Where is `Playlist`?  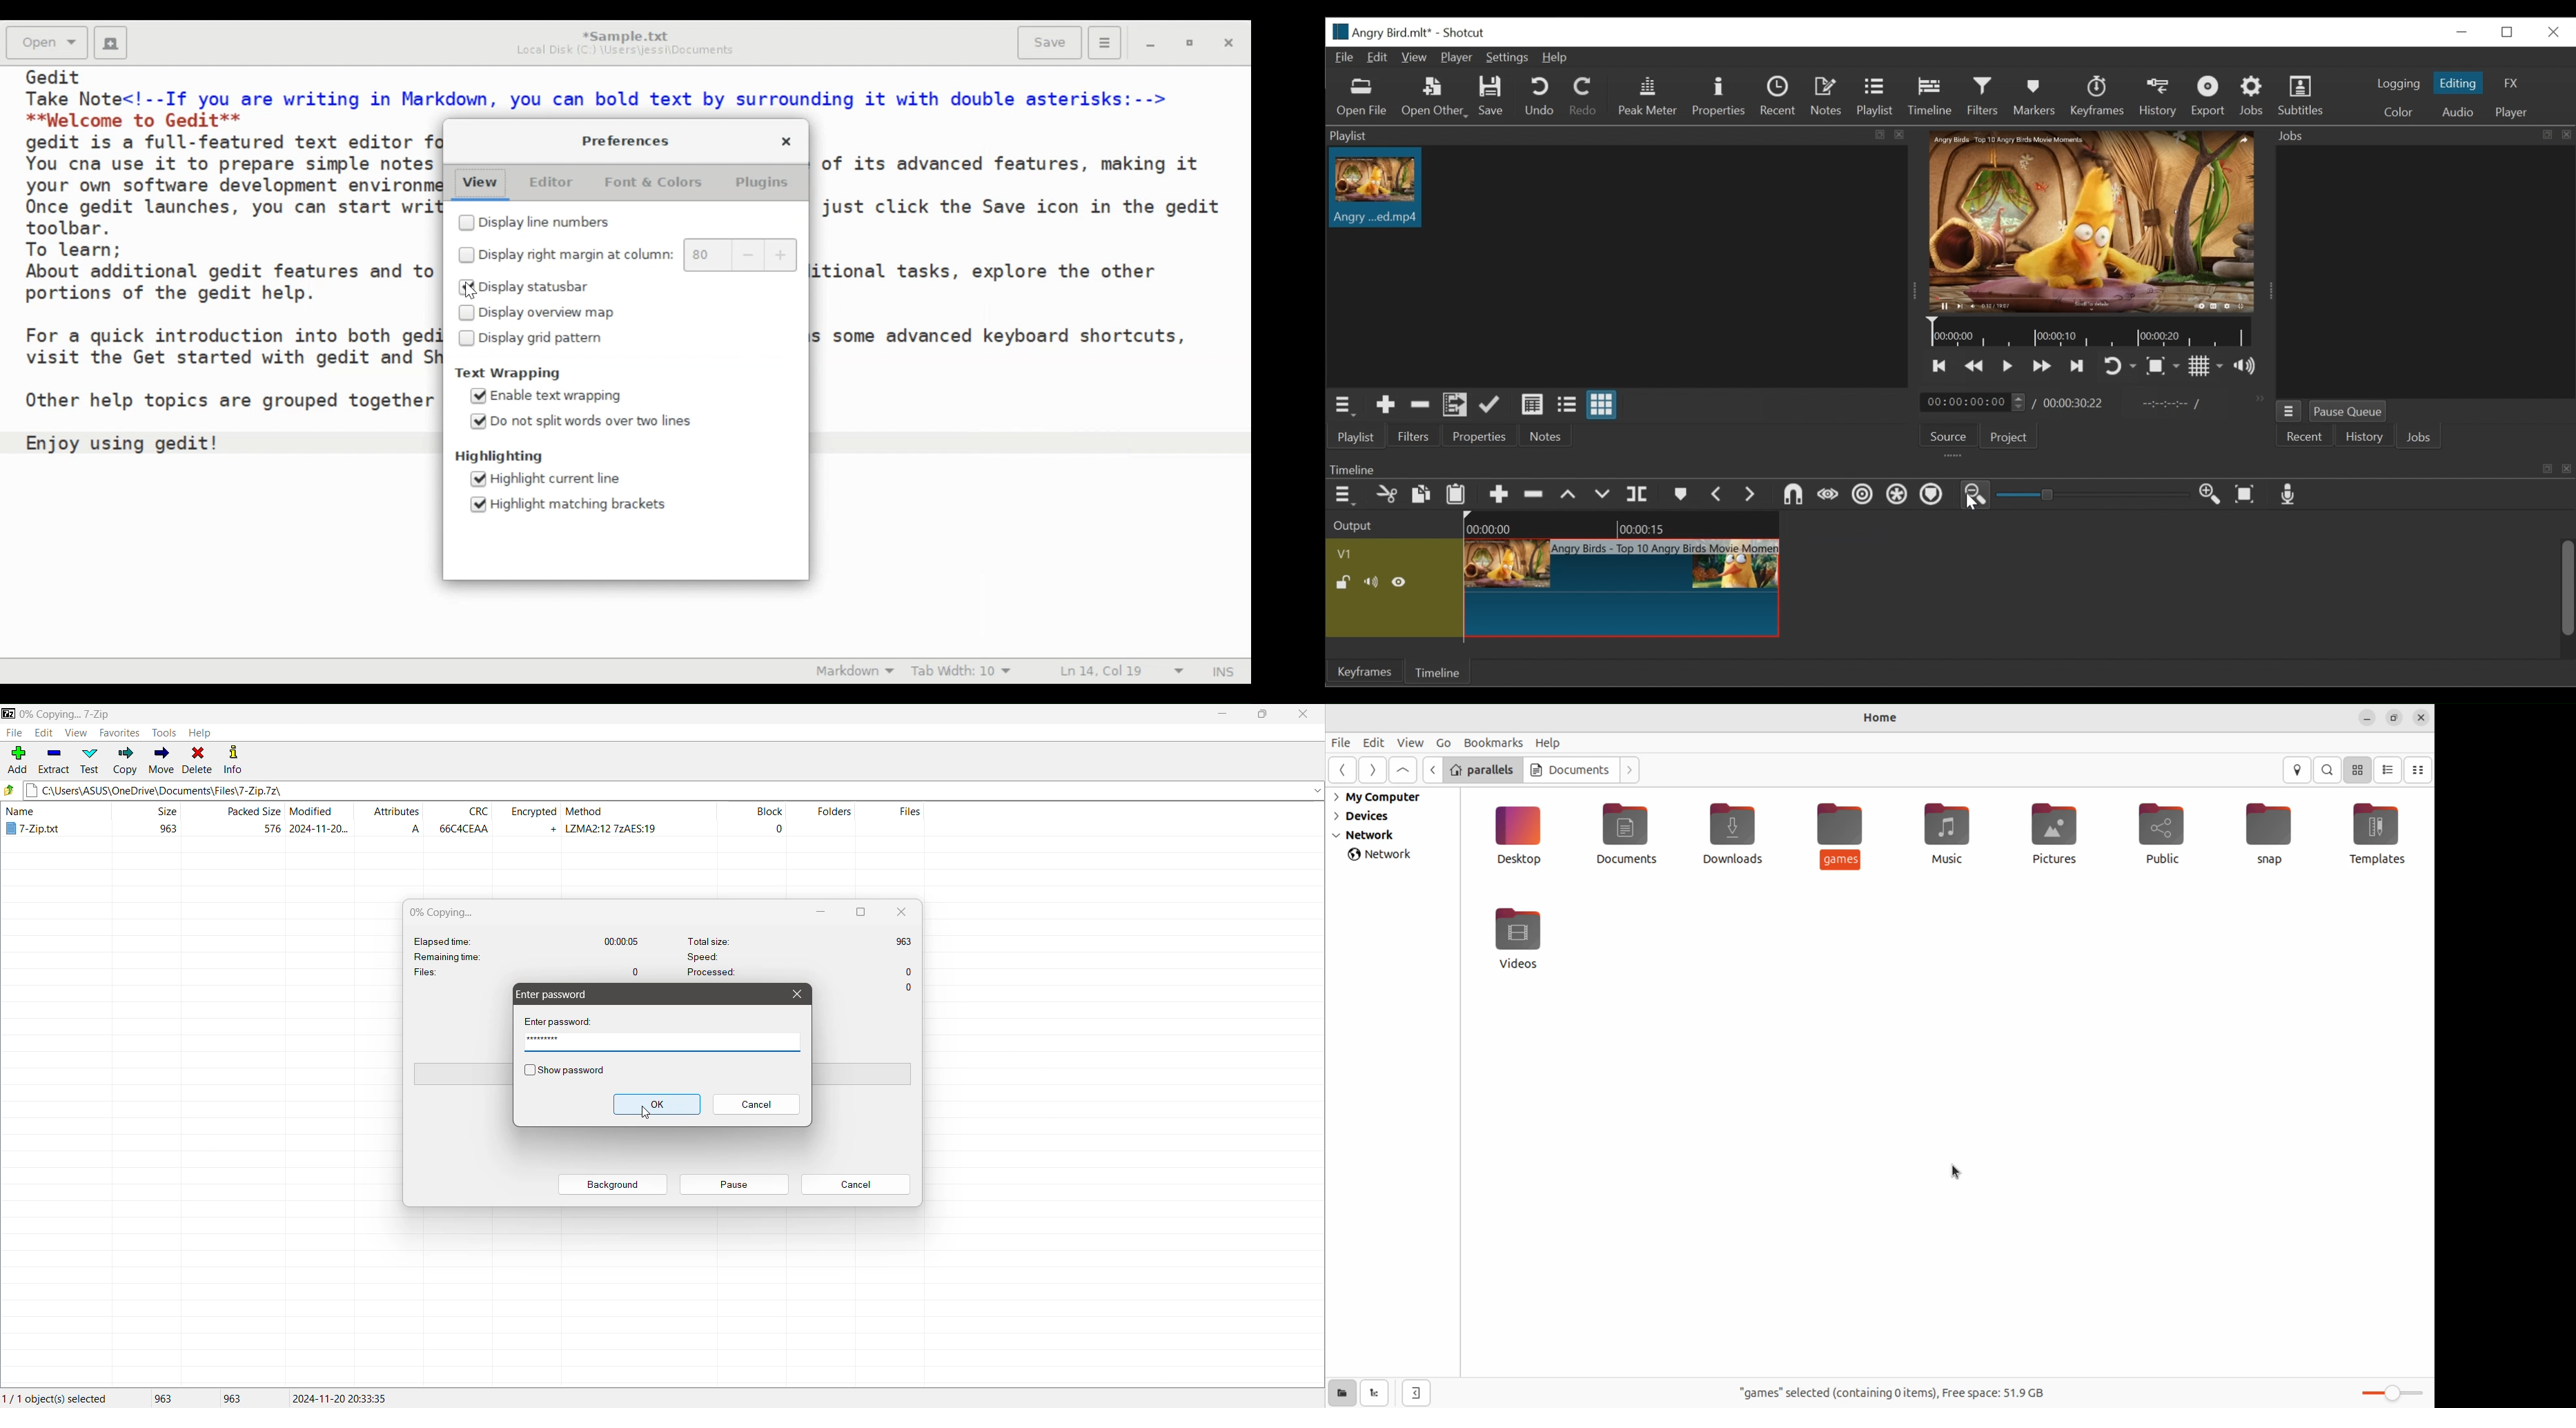
Playlist is located at coordinates (1874, 95).